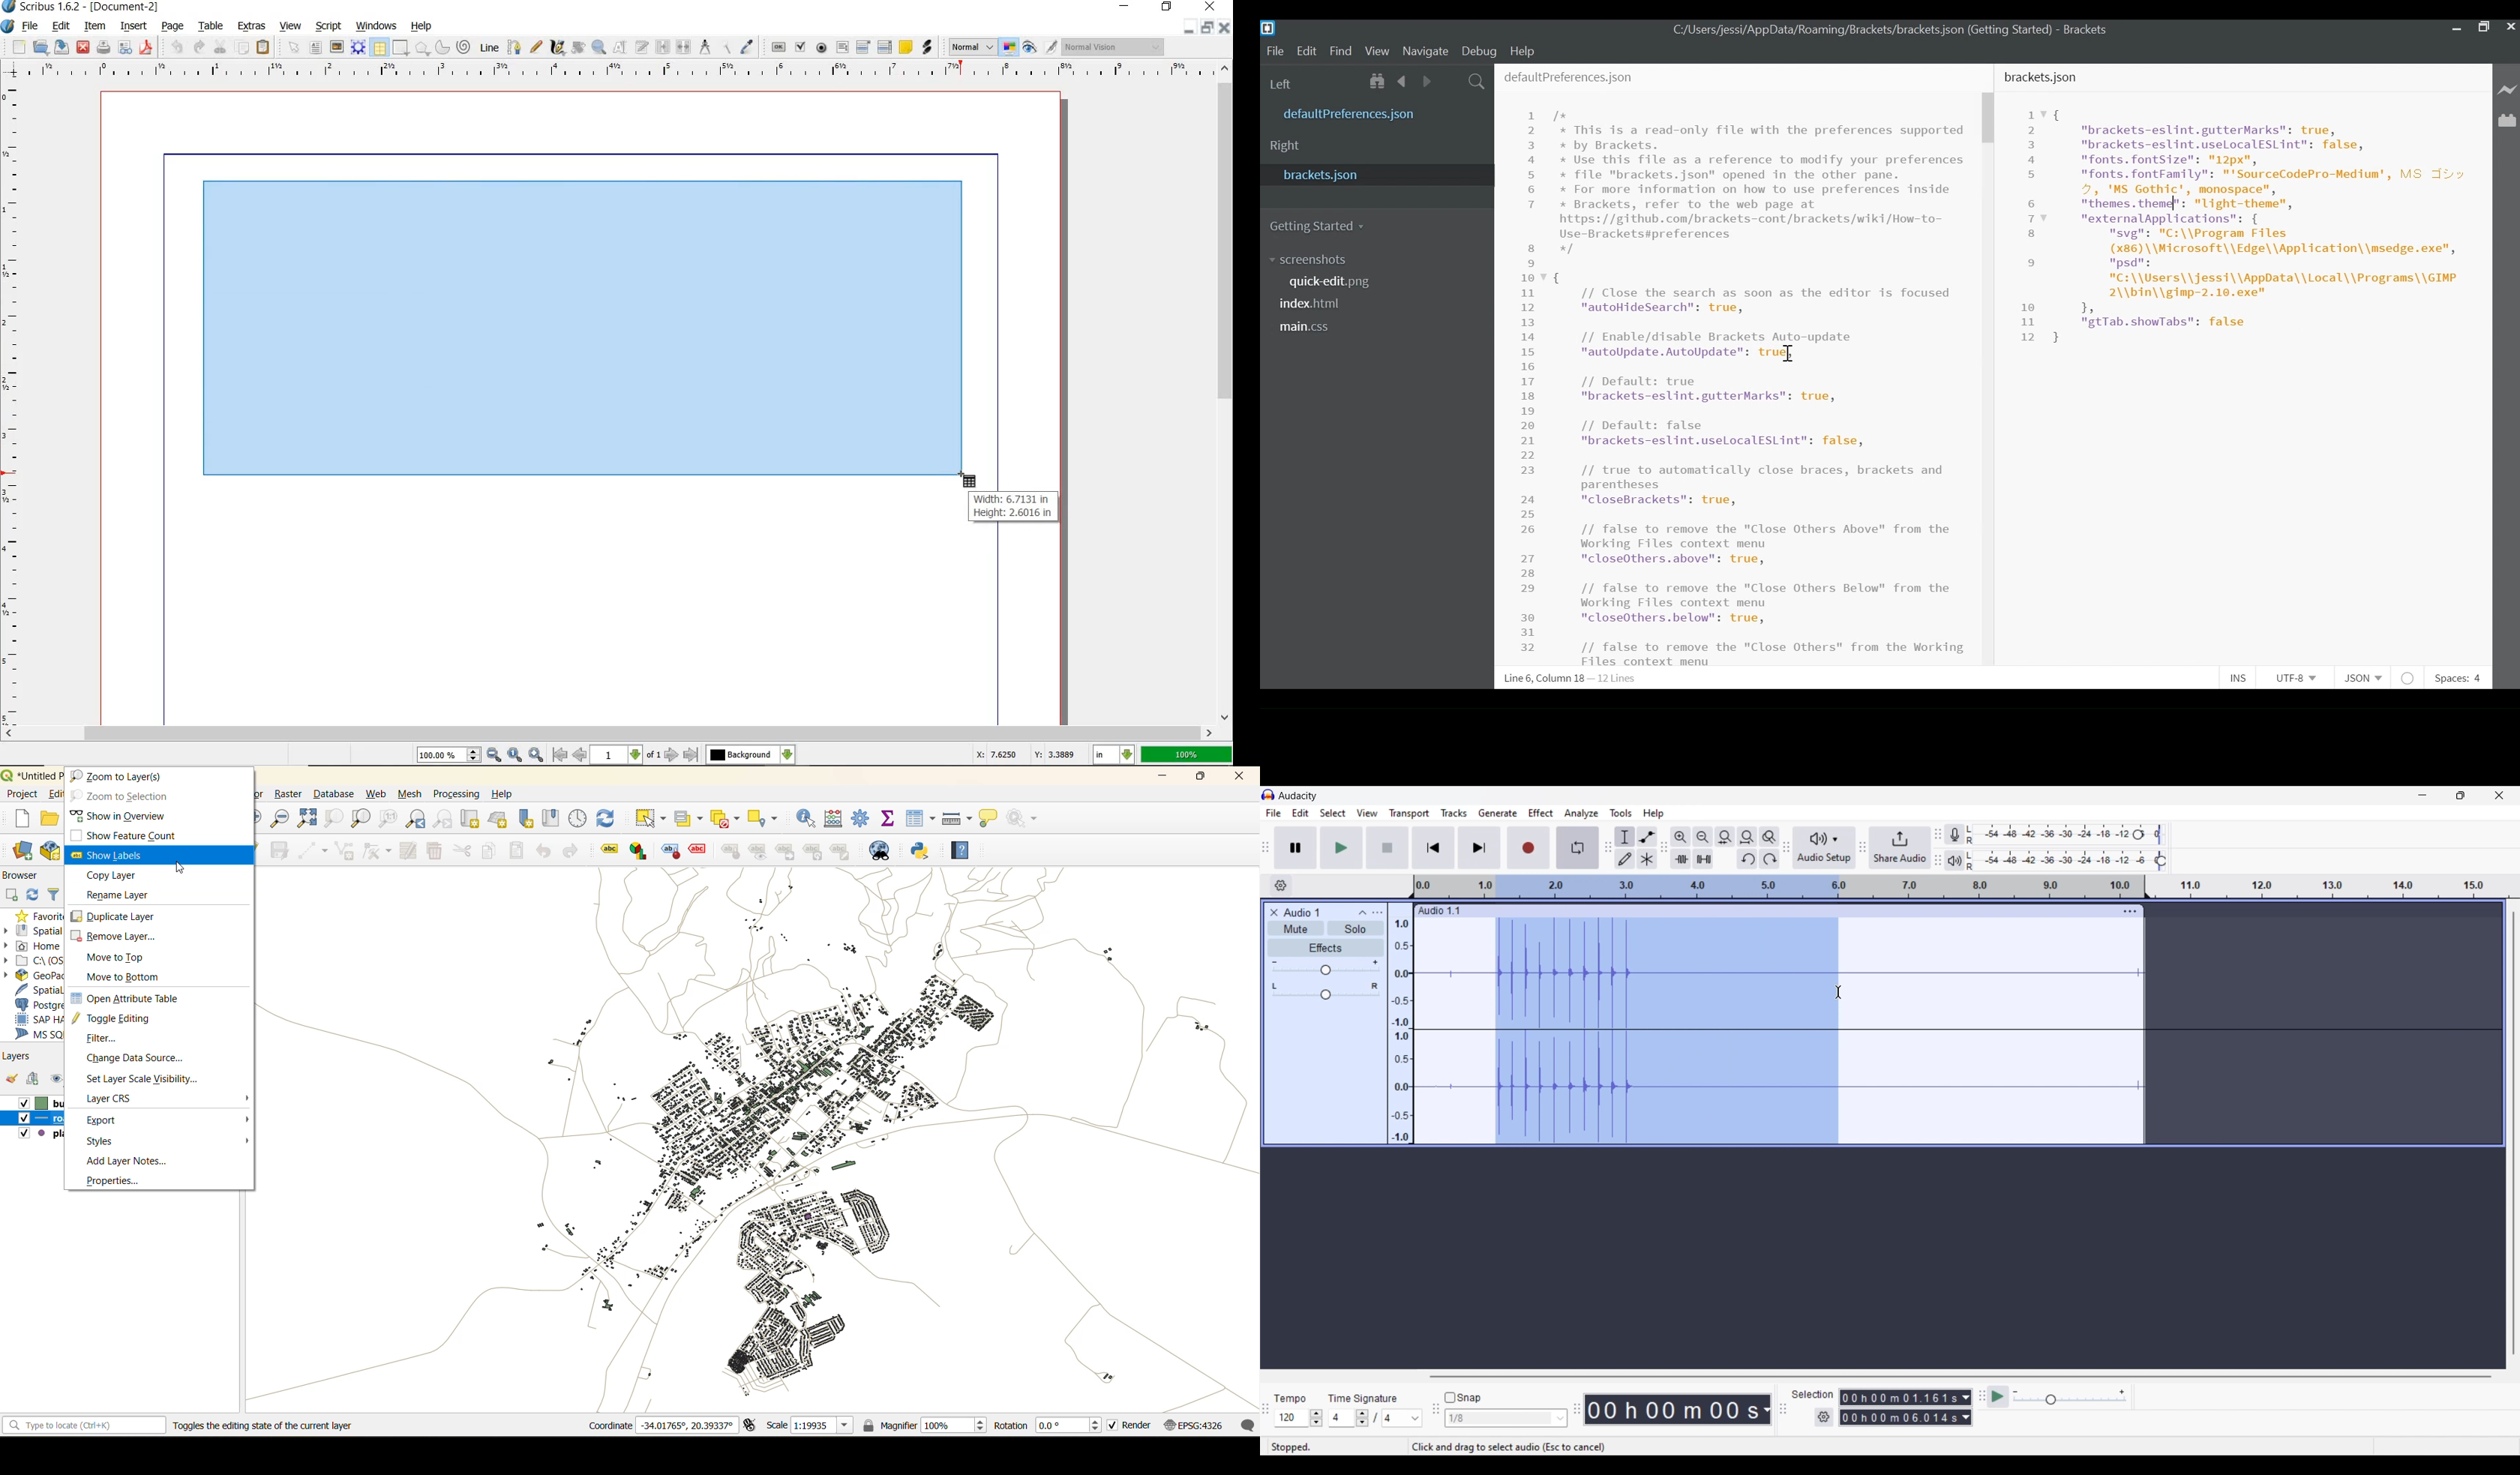 Image resolution: width=2520 pixels, height=1484 pixels. I want to click on Open menu, so click(1377, 913).